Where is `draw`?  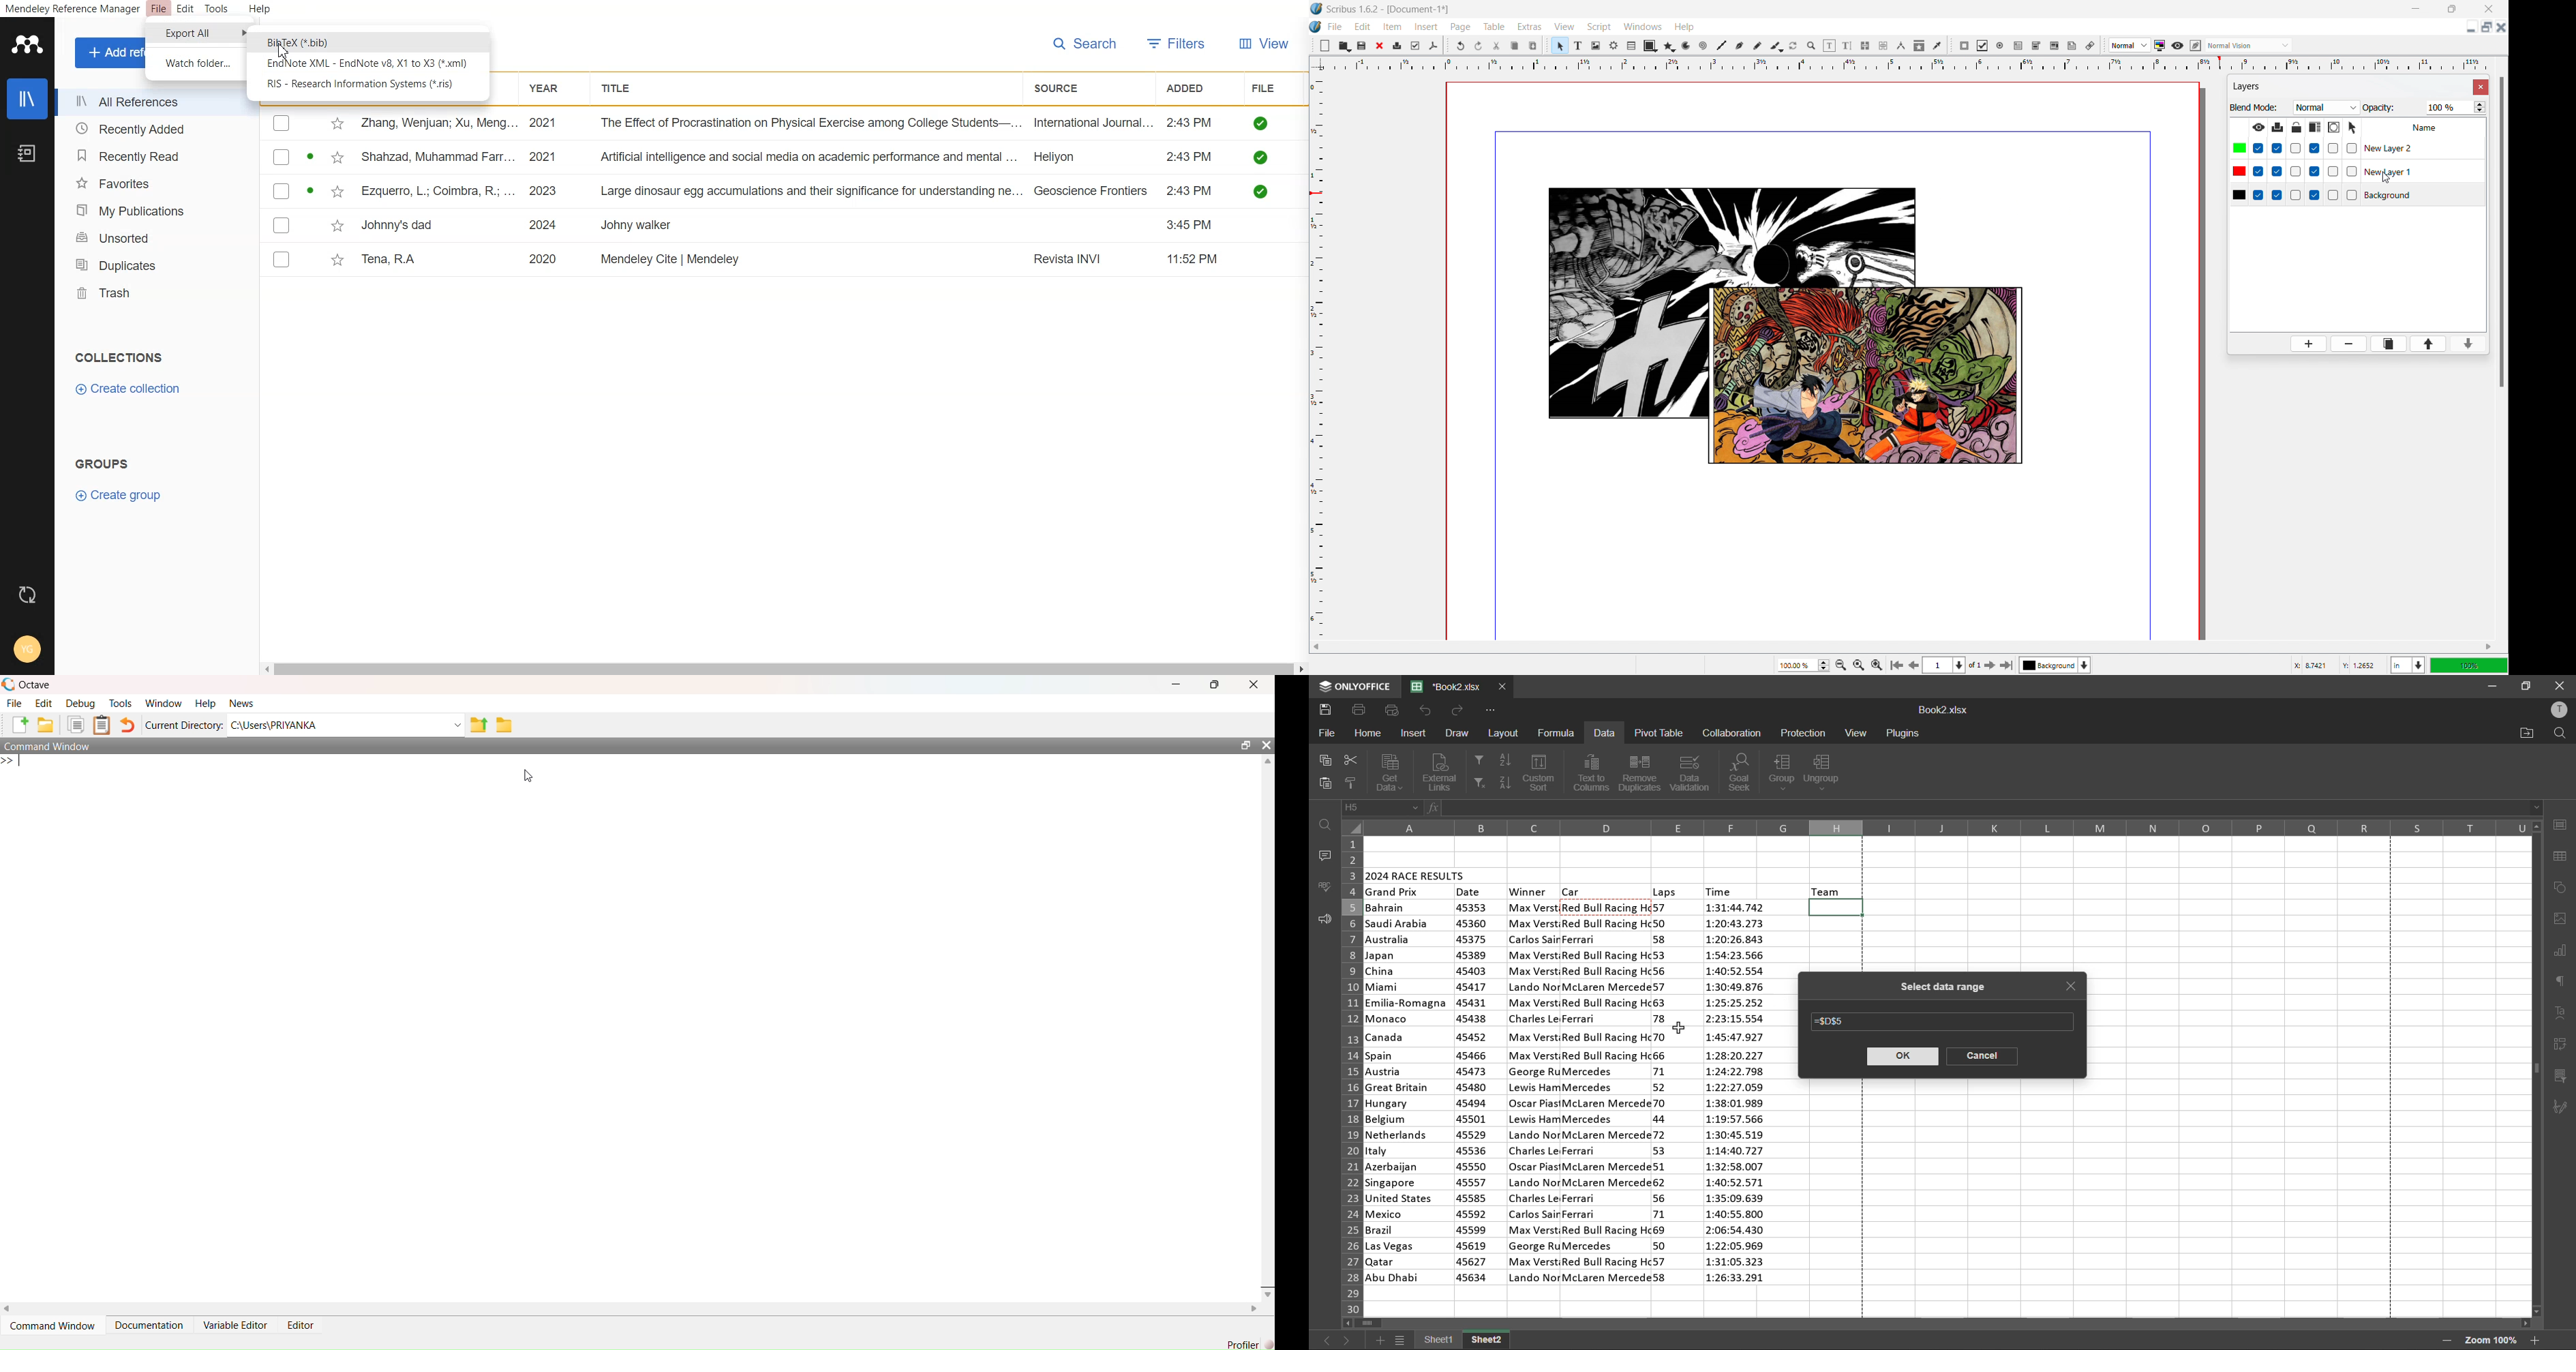
draw is located at coordinates (1458, 731).